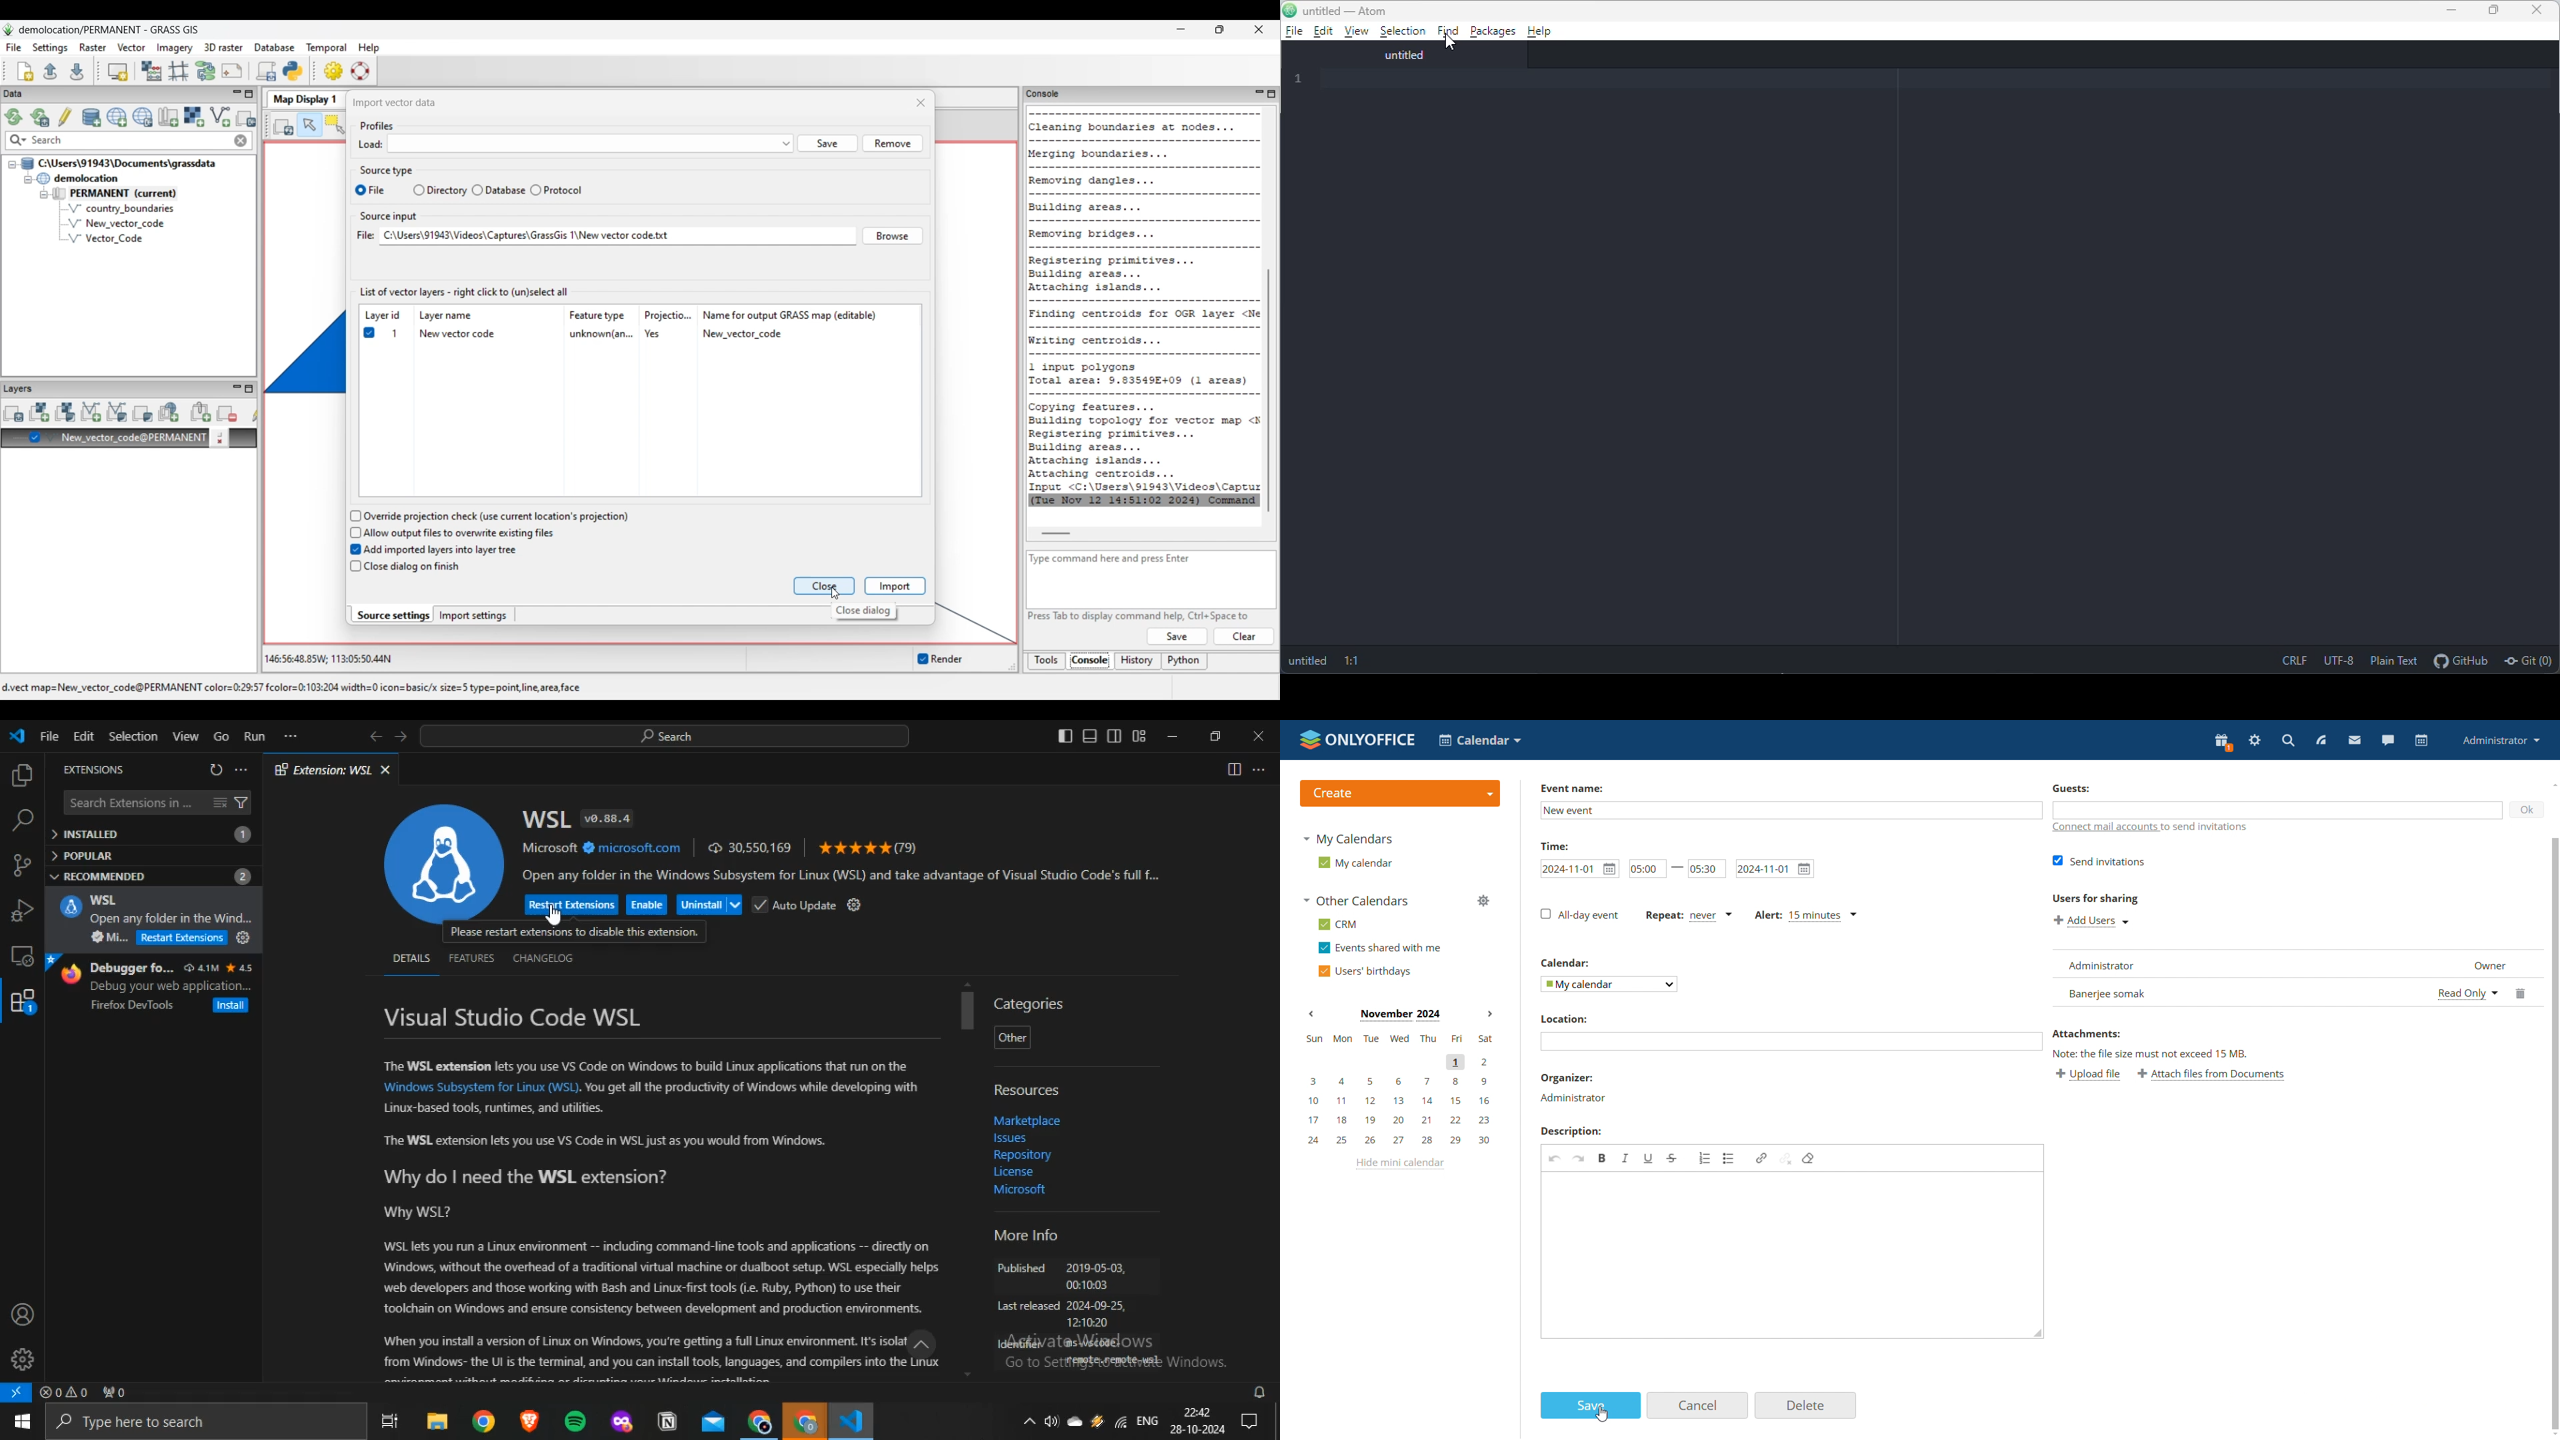  Describe the element at coordinates (2491, 9) in the screenshot. I see `maximize` at that location.